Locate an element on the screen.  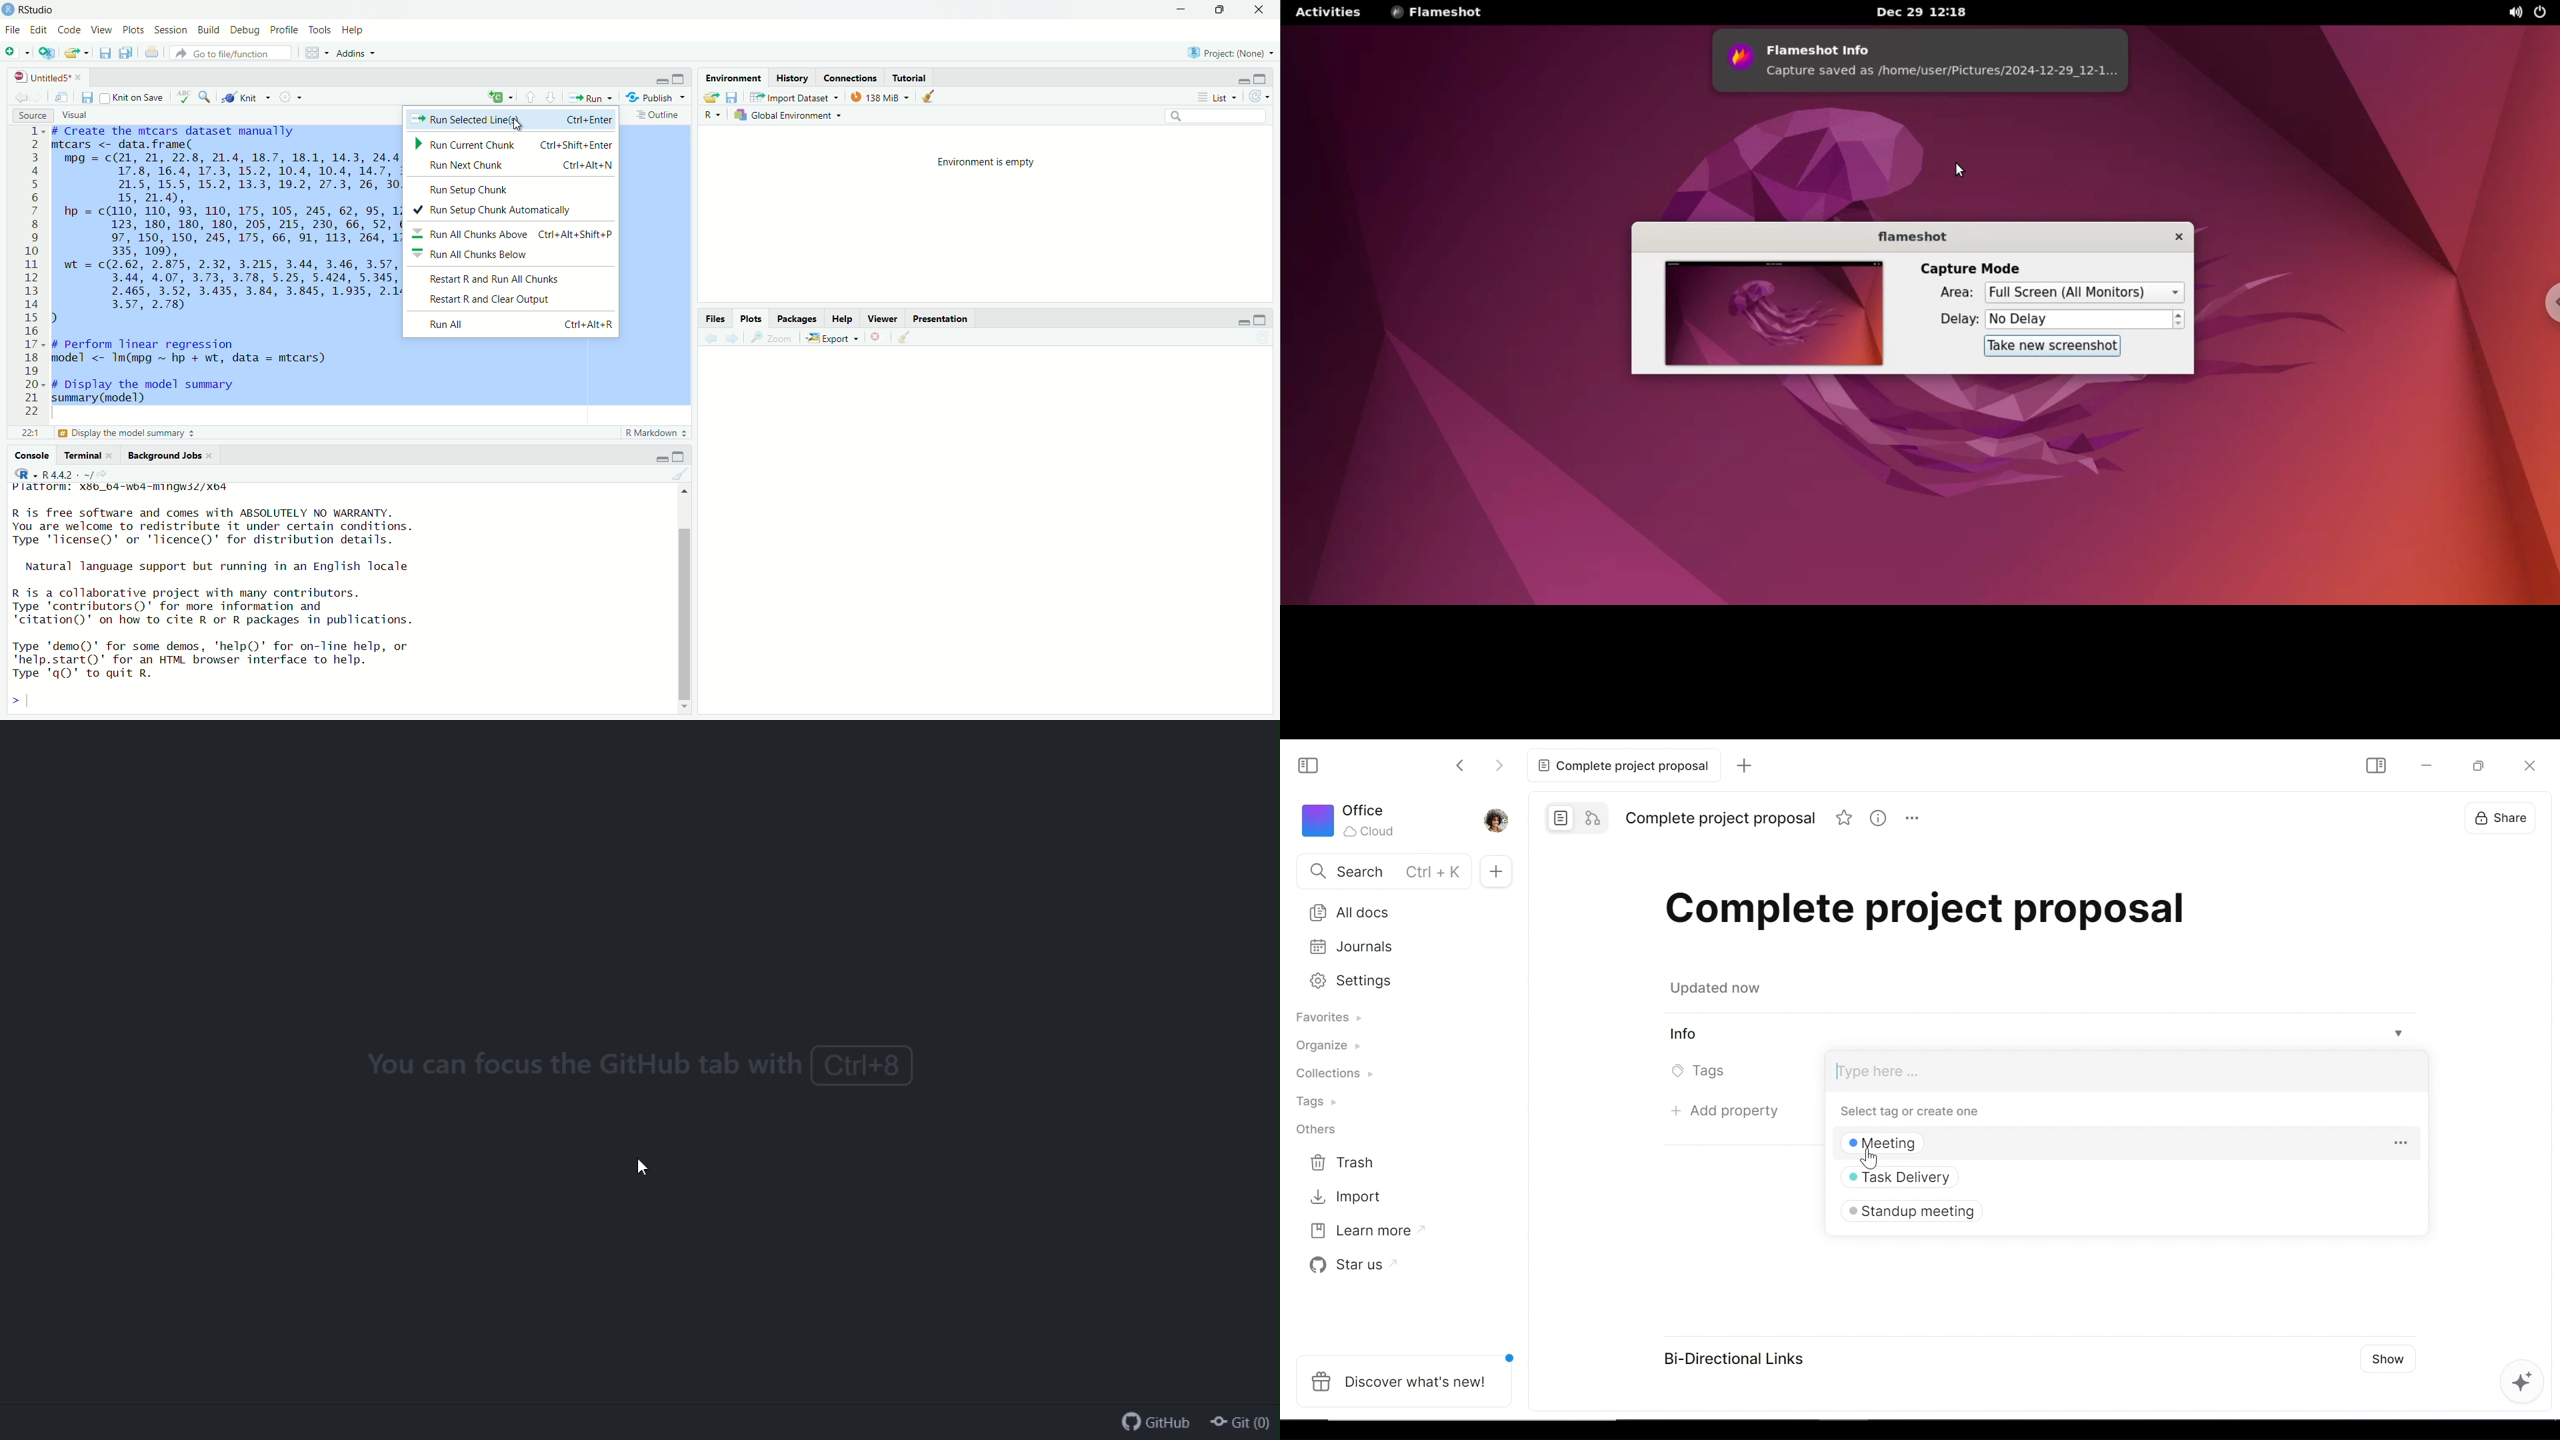
visual is located at coordinates (75, 114).